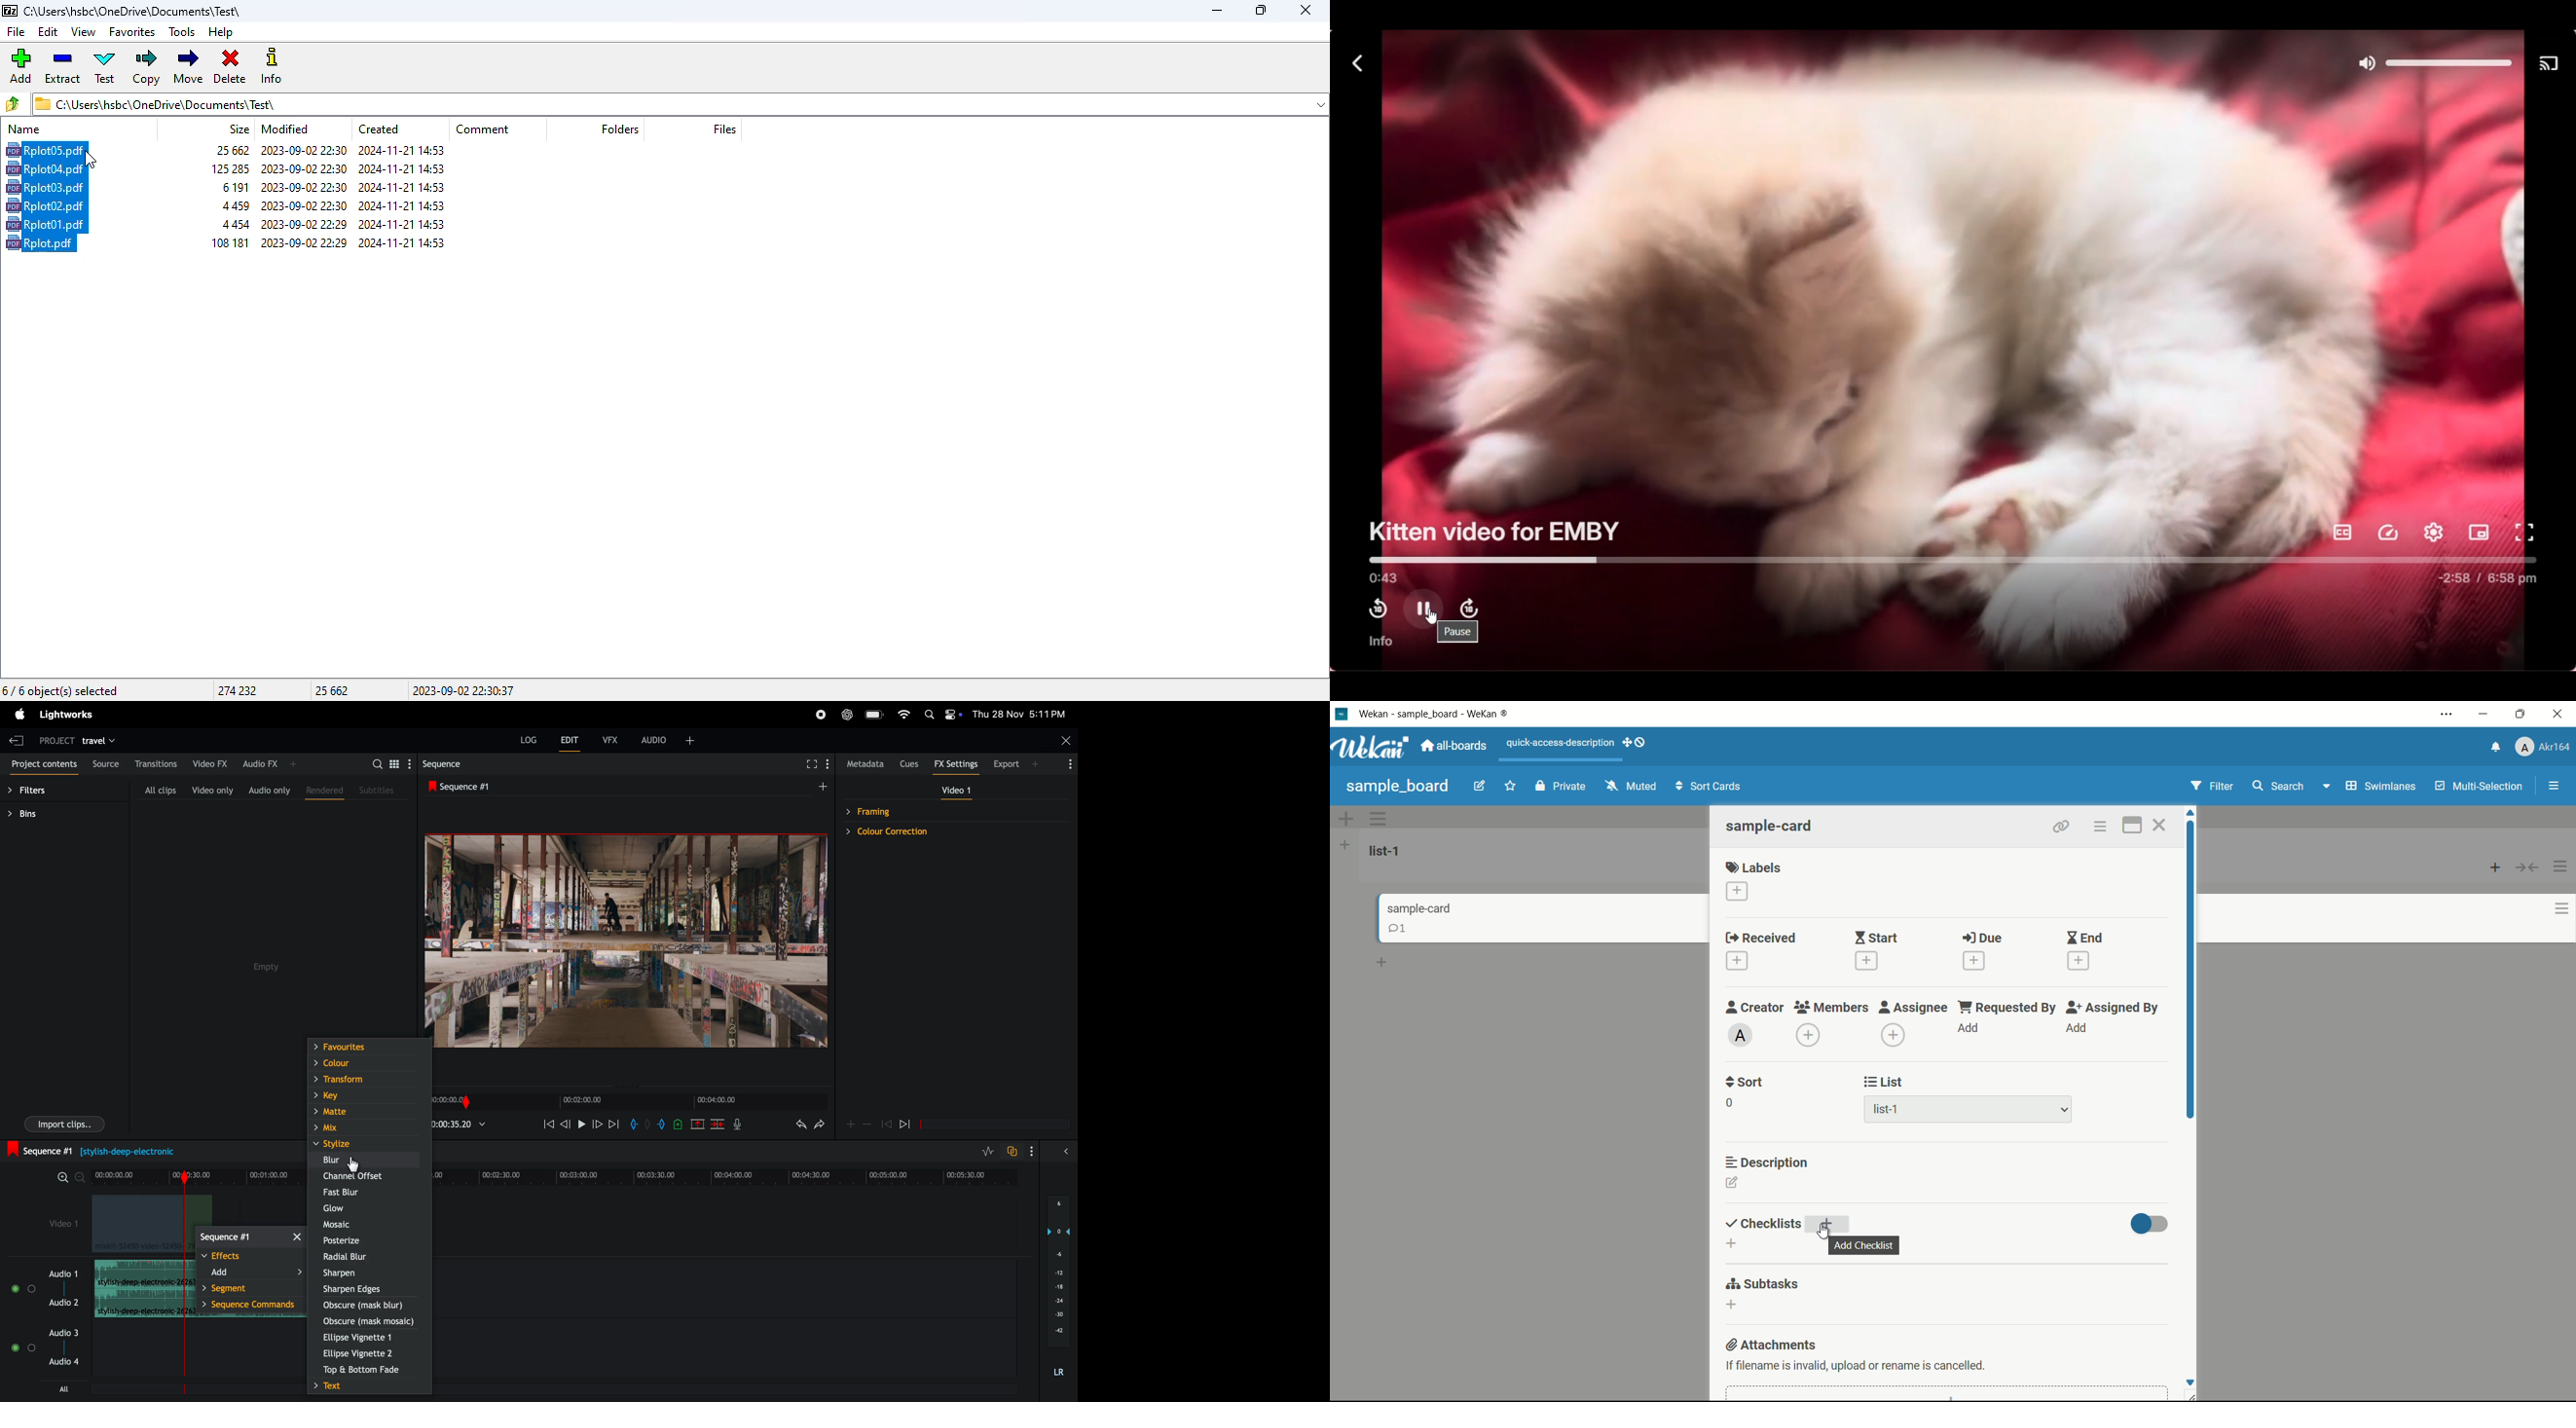 The width and height of the screenshot is (2576, 1428). Describe the element at coordinates (64, 1226) in the screenshot. I see `video 1` at that location.